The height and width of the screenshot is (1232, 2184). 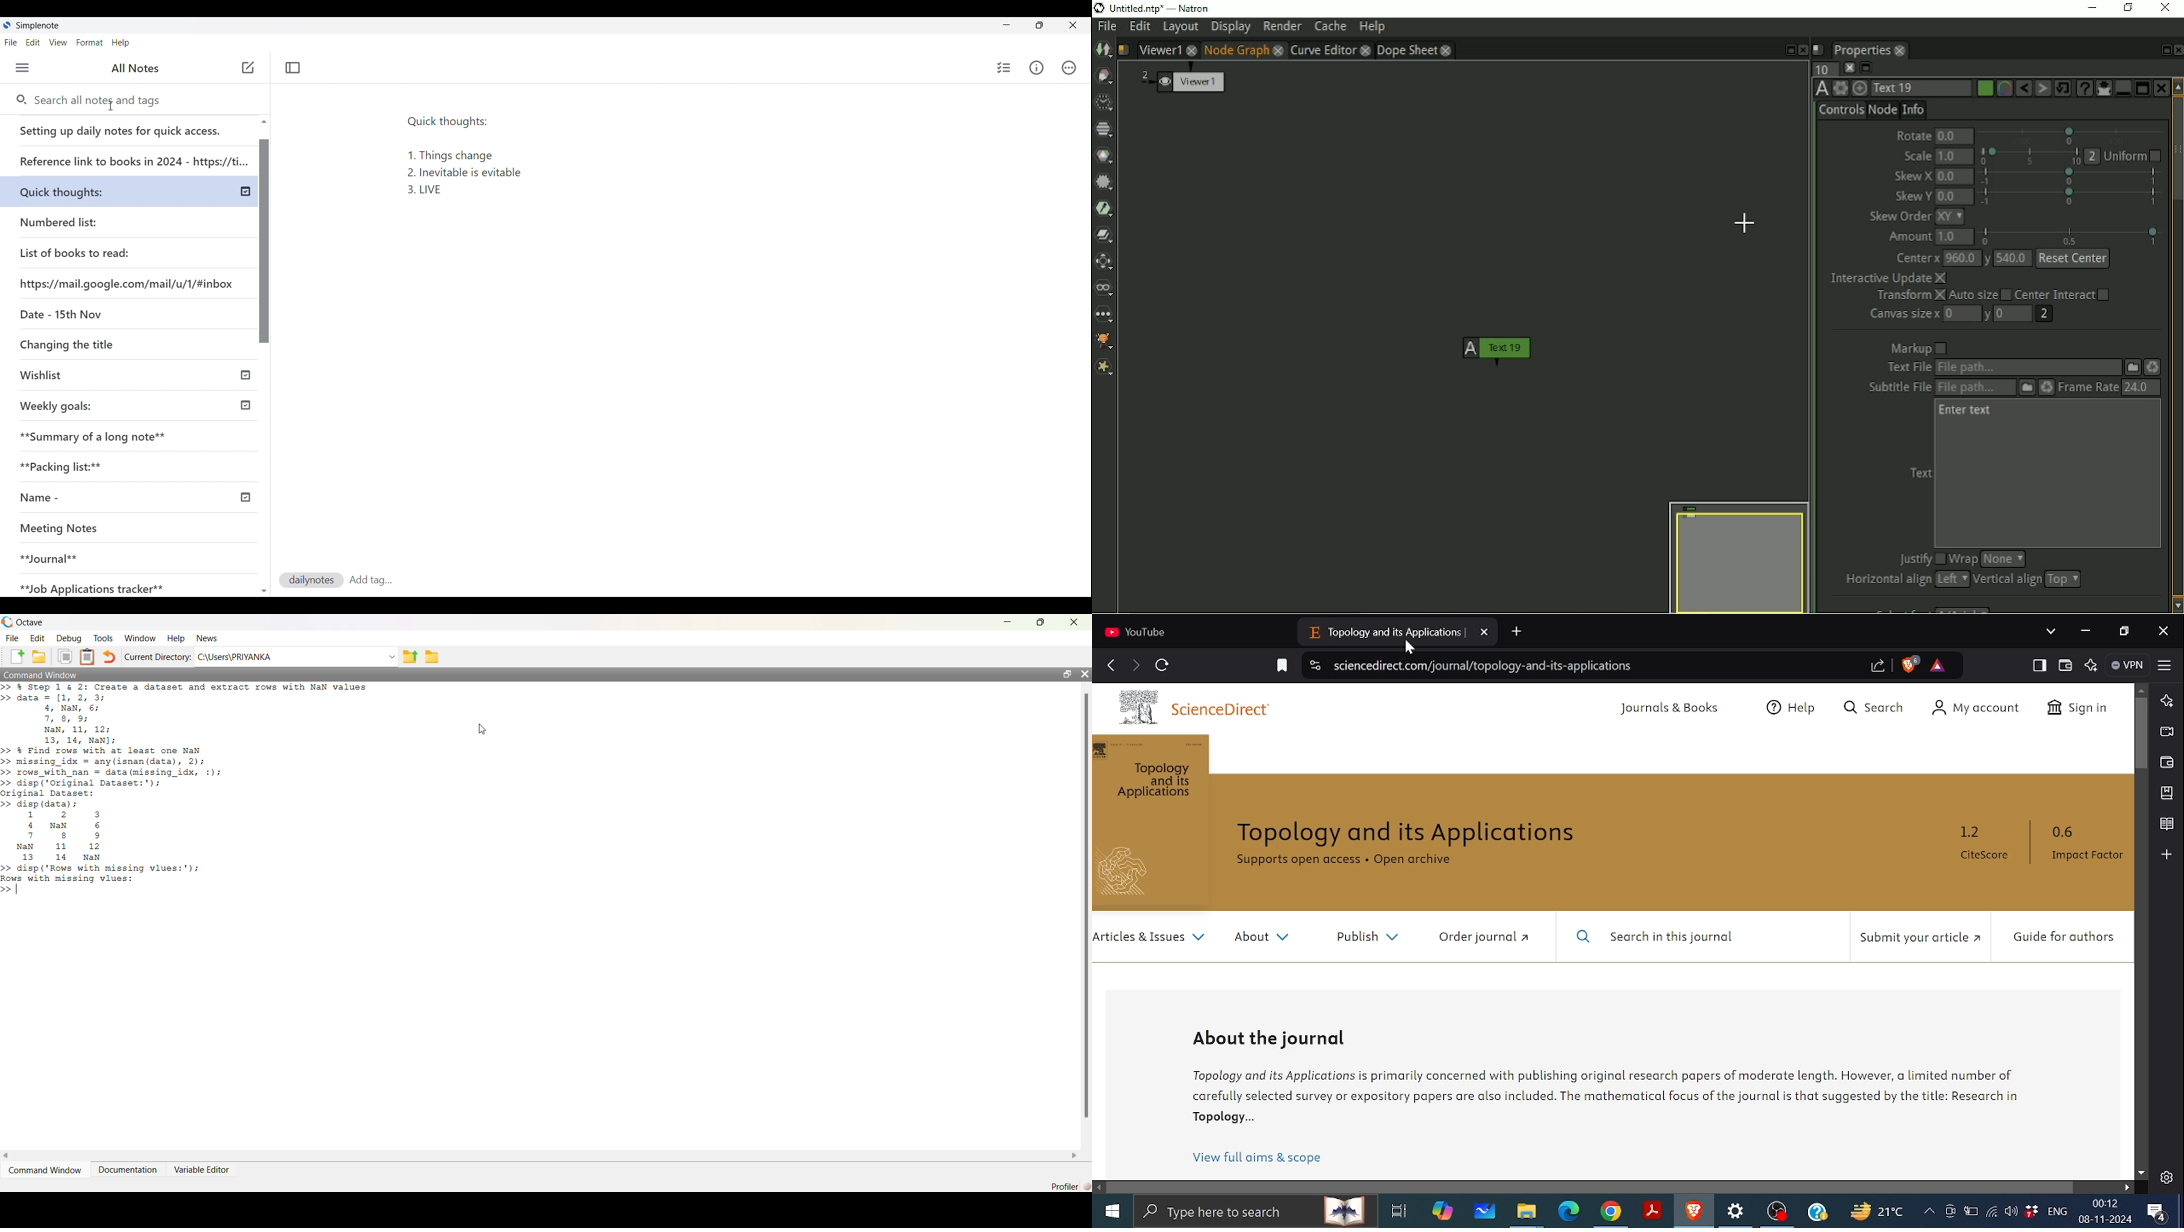 What do you see at coordinates (2177, 345) in the screenshot?
I see `Vertical scrollbar` at bounding box center [2177, 345].